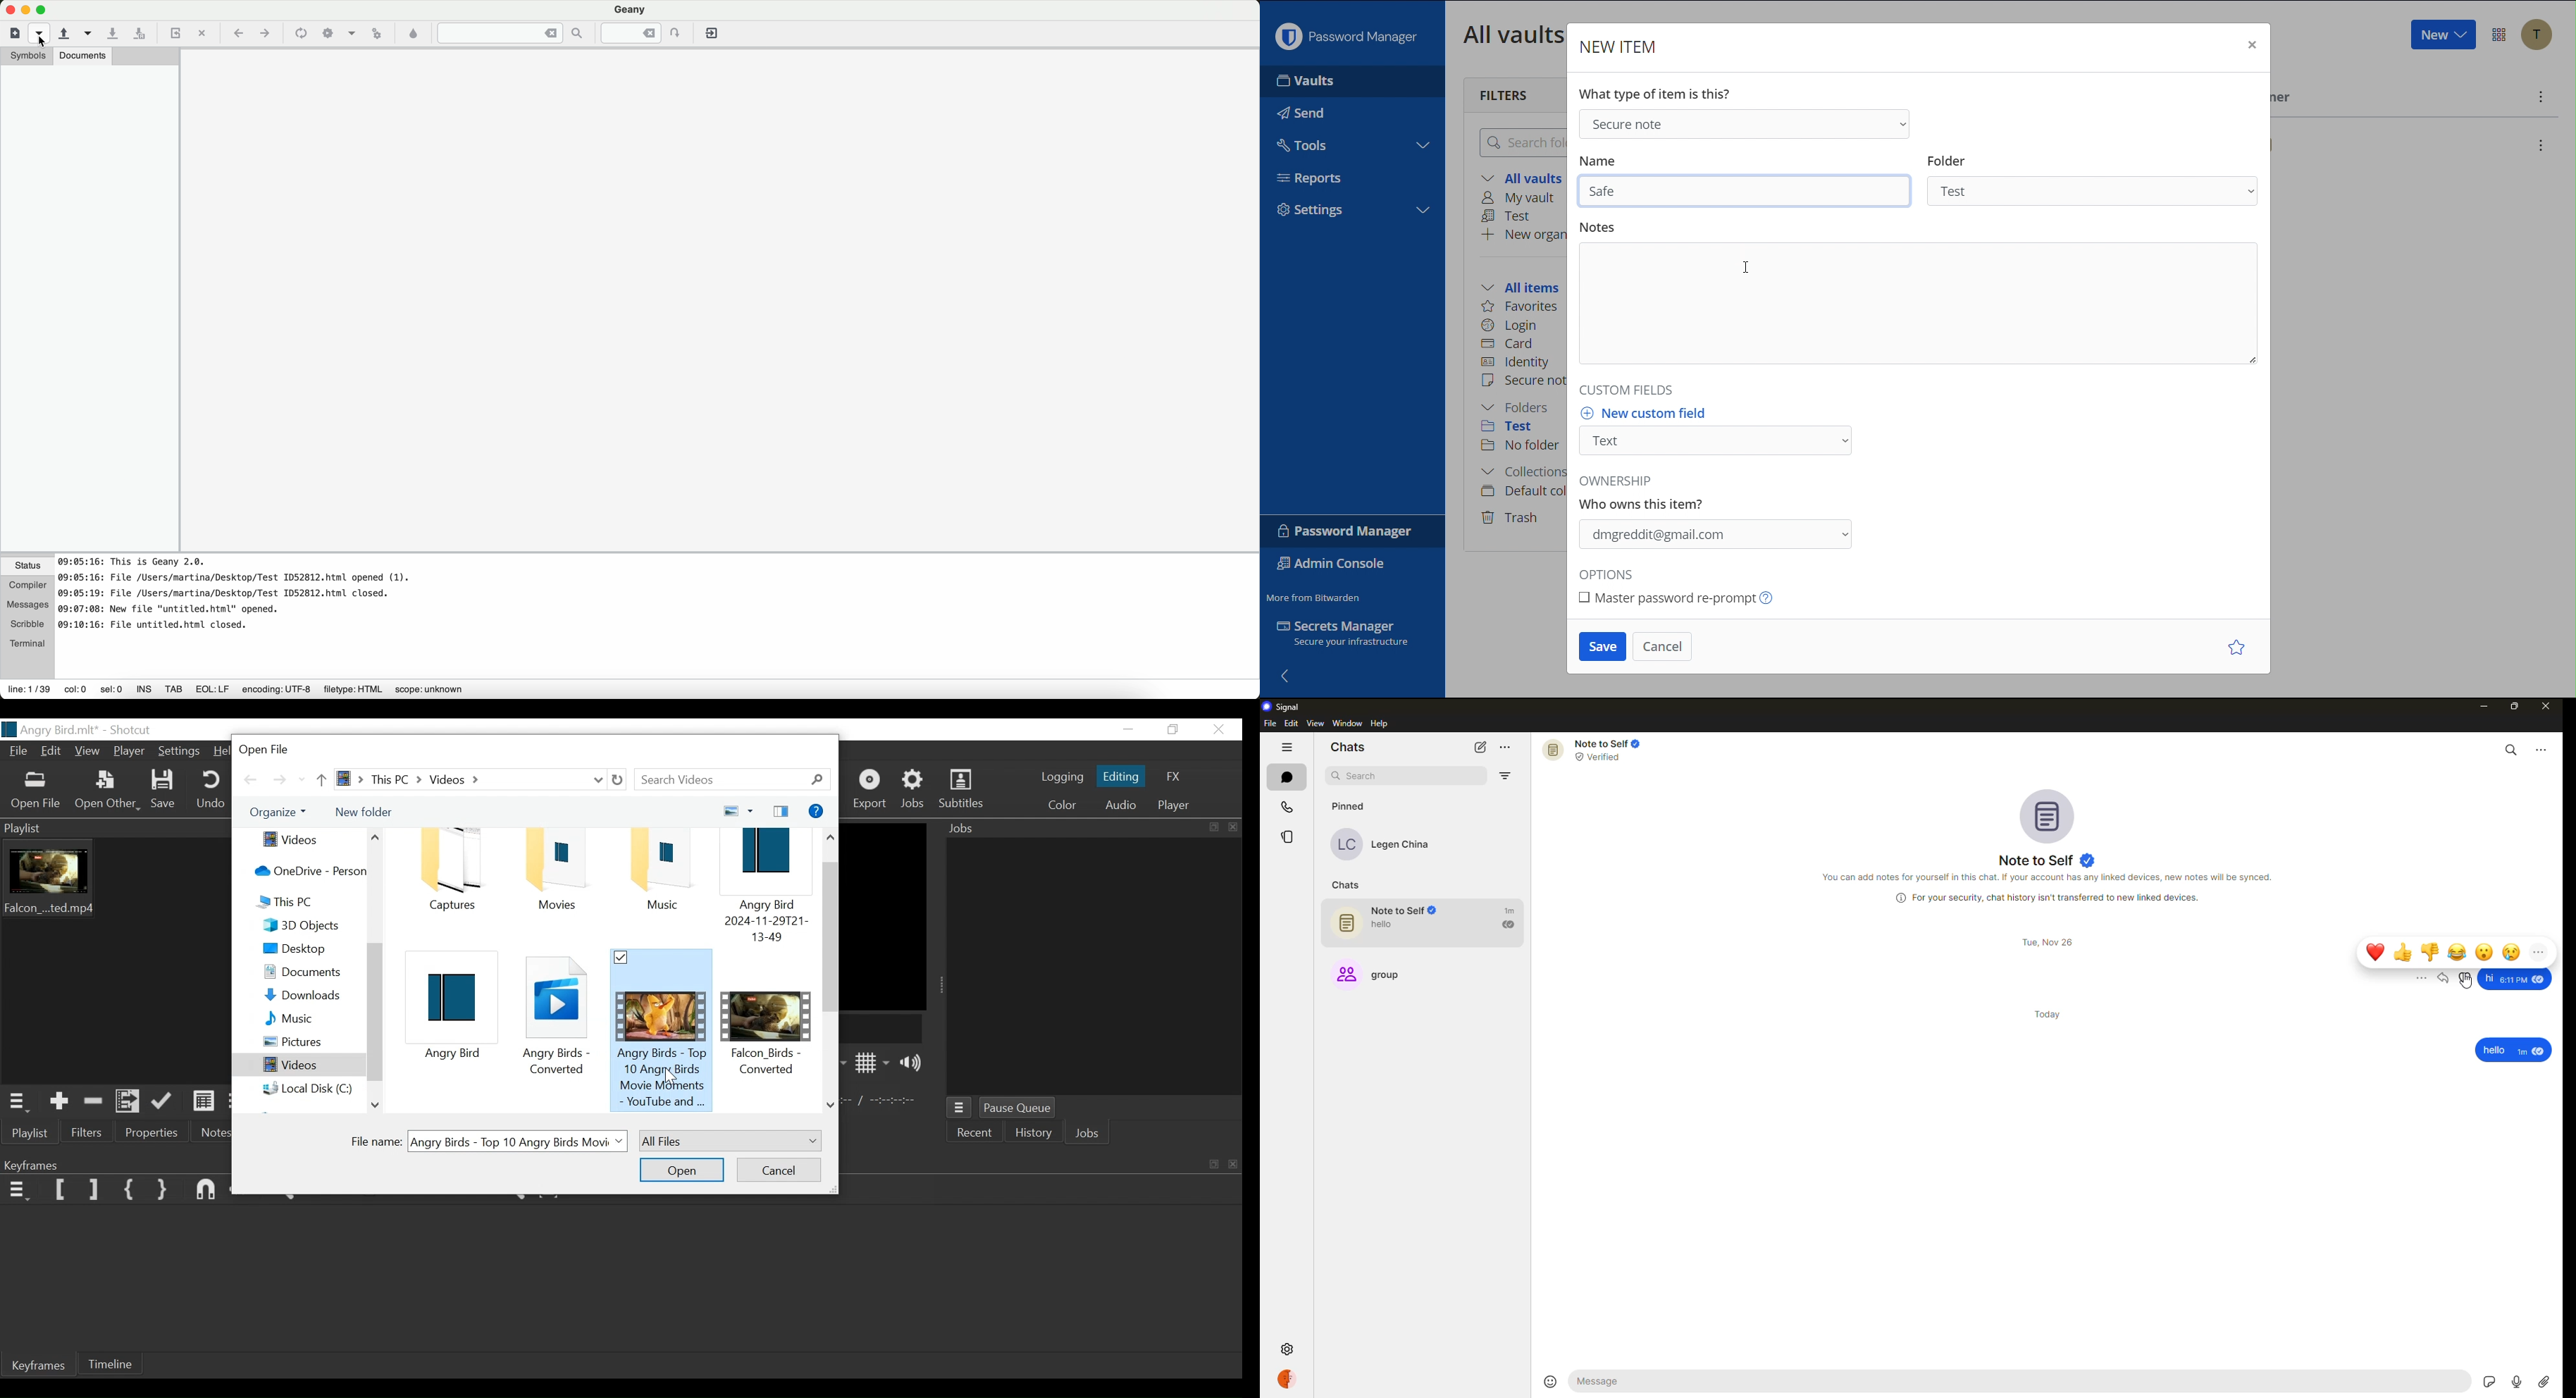  What do you see at coordinates (1092, 965) in the screenshot?
I see `Jobs Panel` at bounding box center [1092, 965].